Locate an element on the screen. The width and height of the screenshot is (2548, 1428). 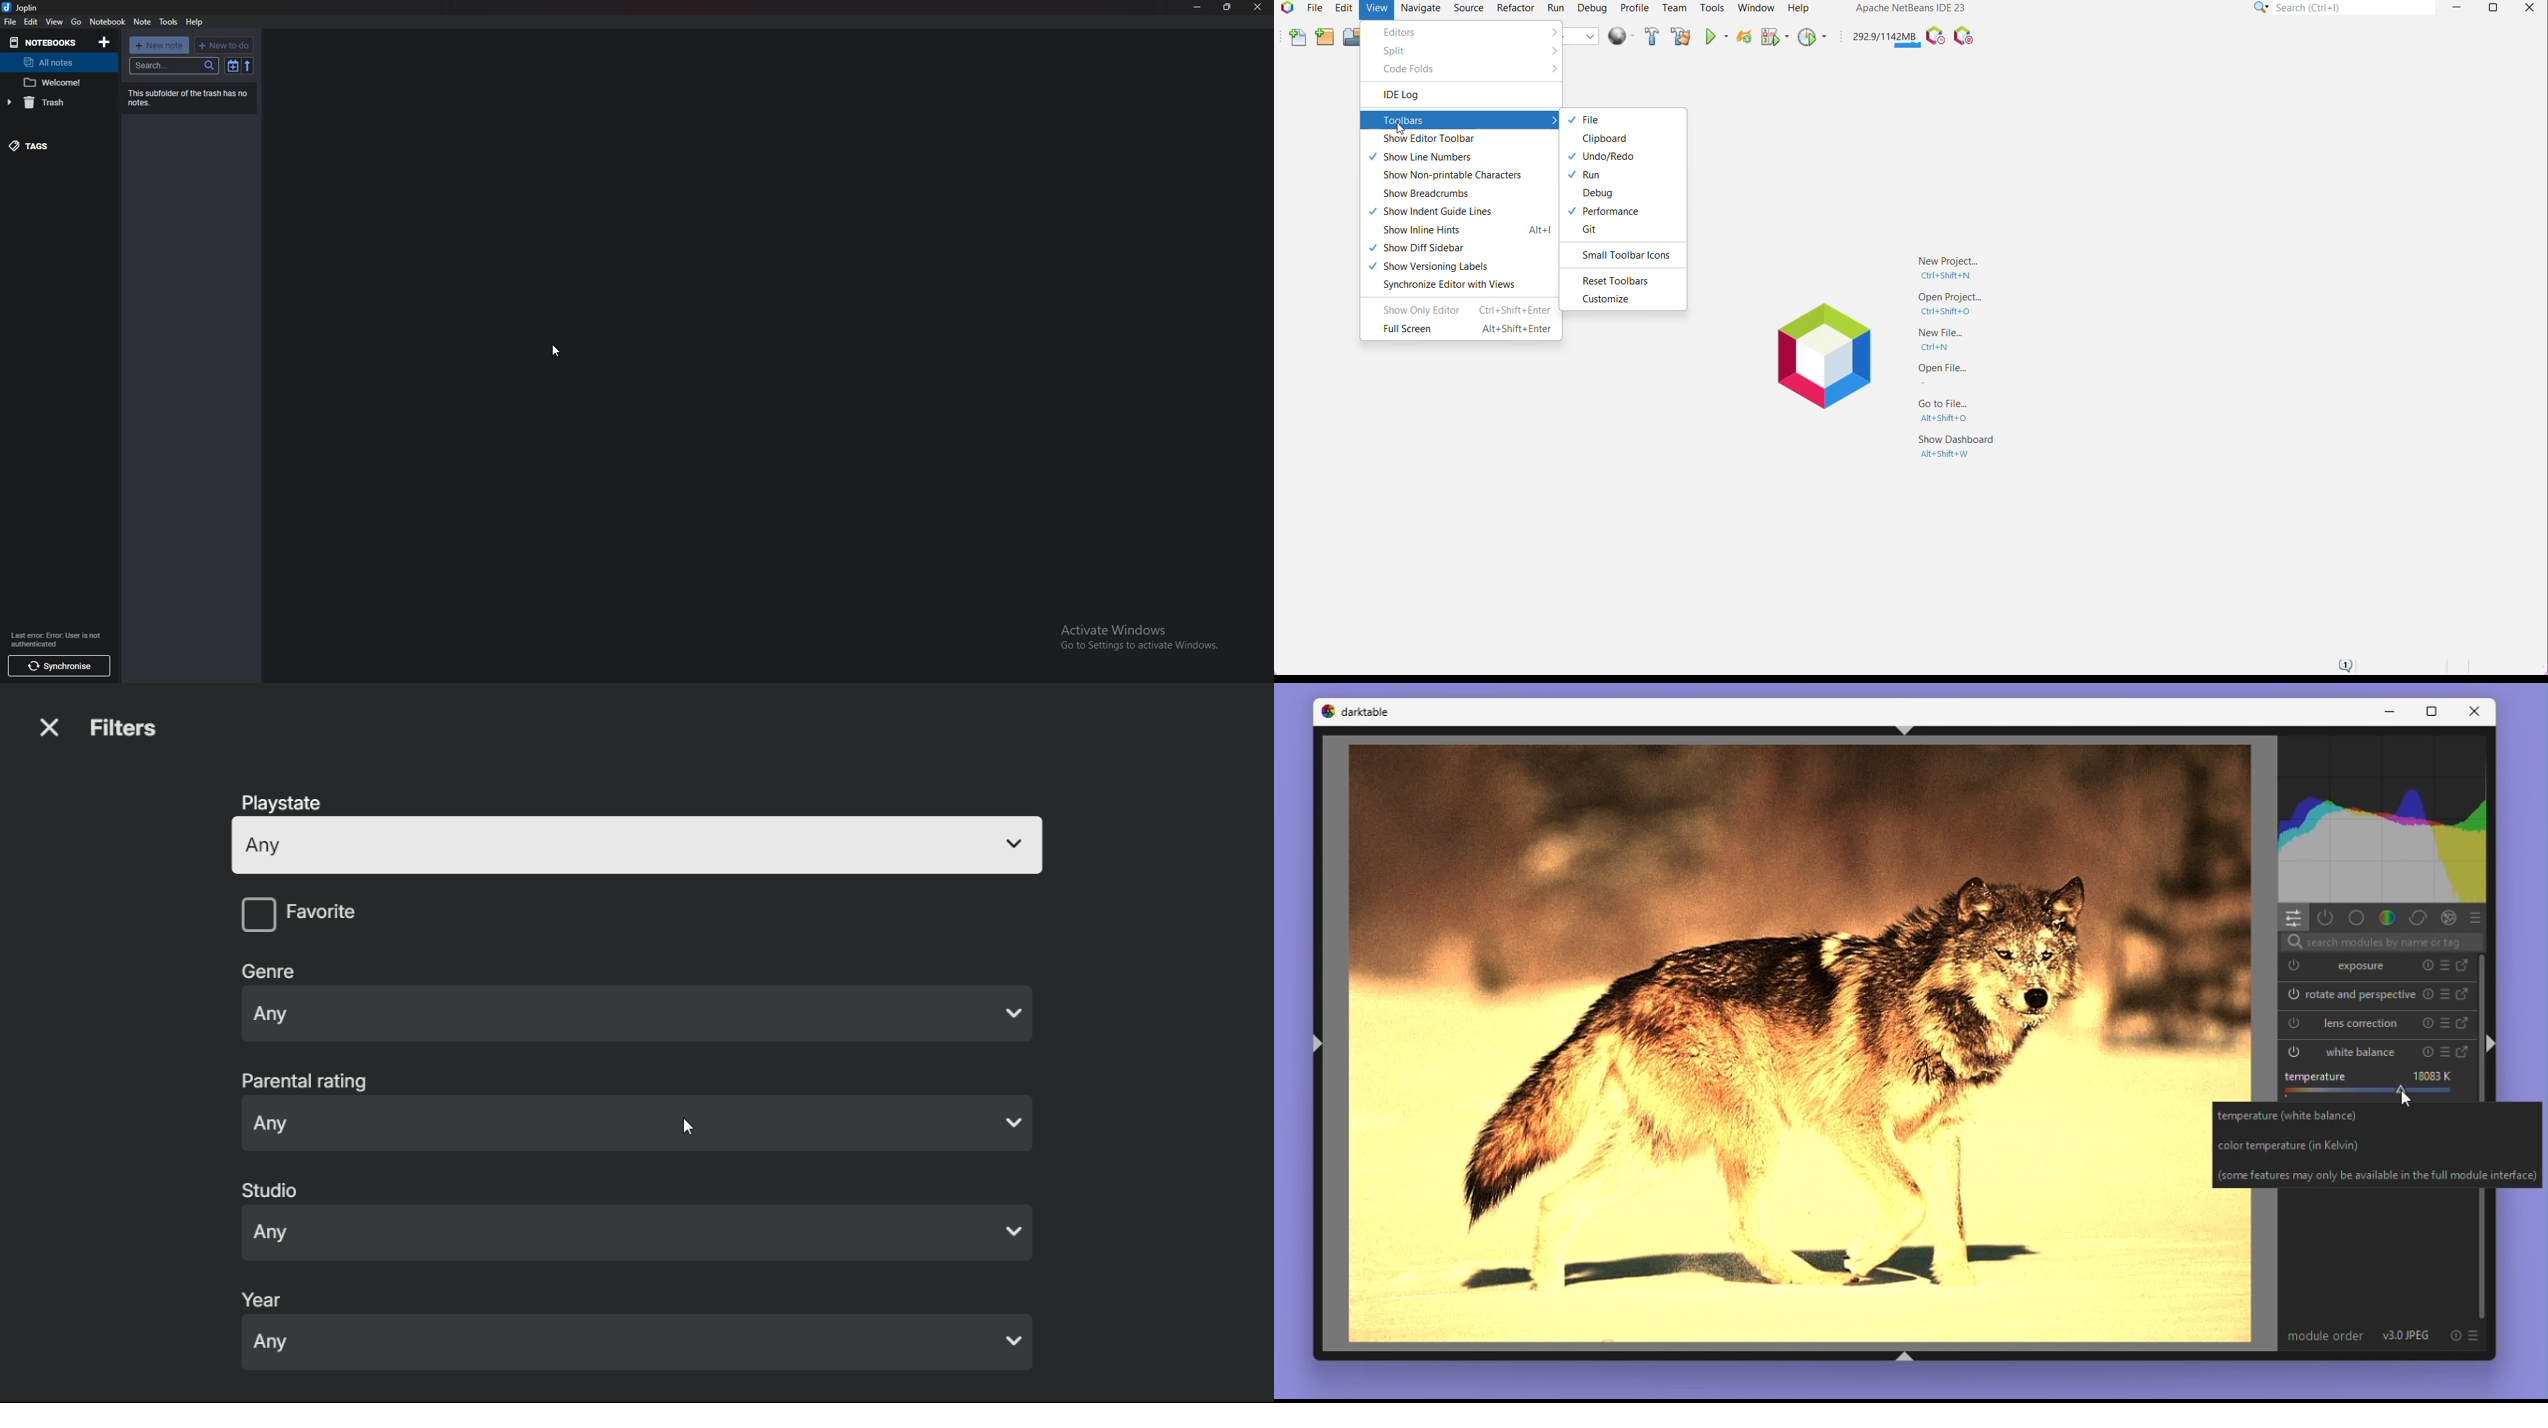
trash is located at coordinates (57, 103).